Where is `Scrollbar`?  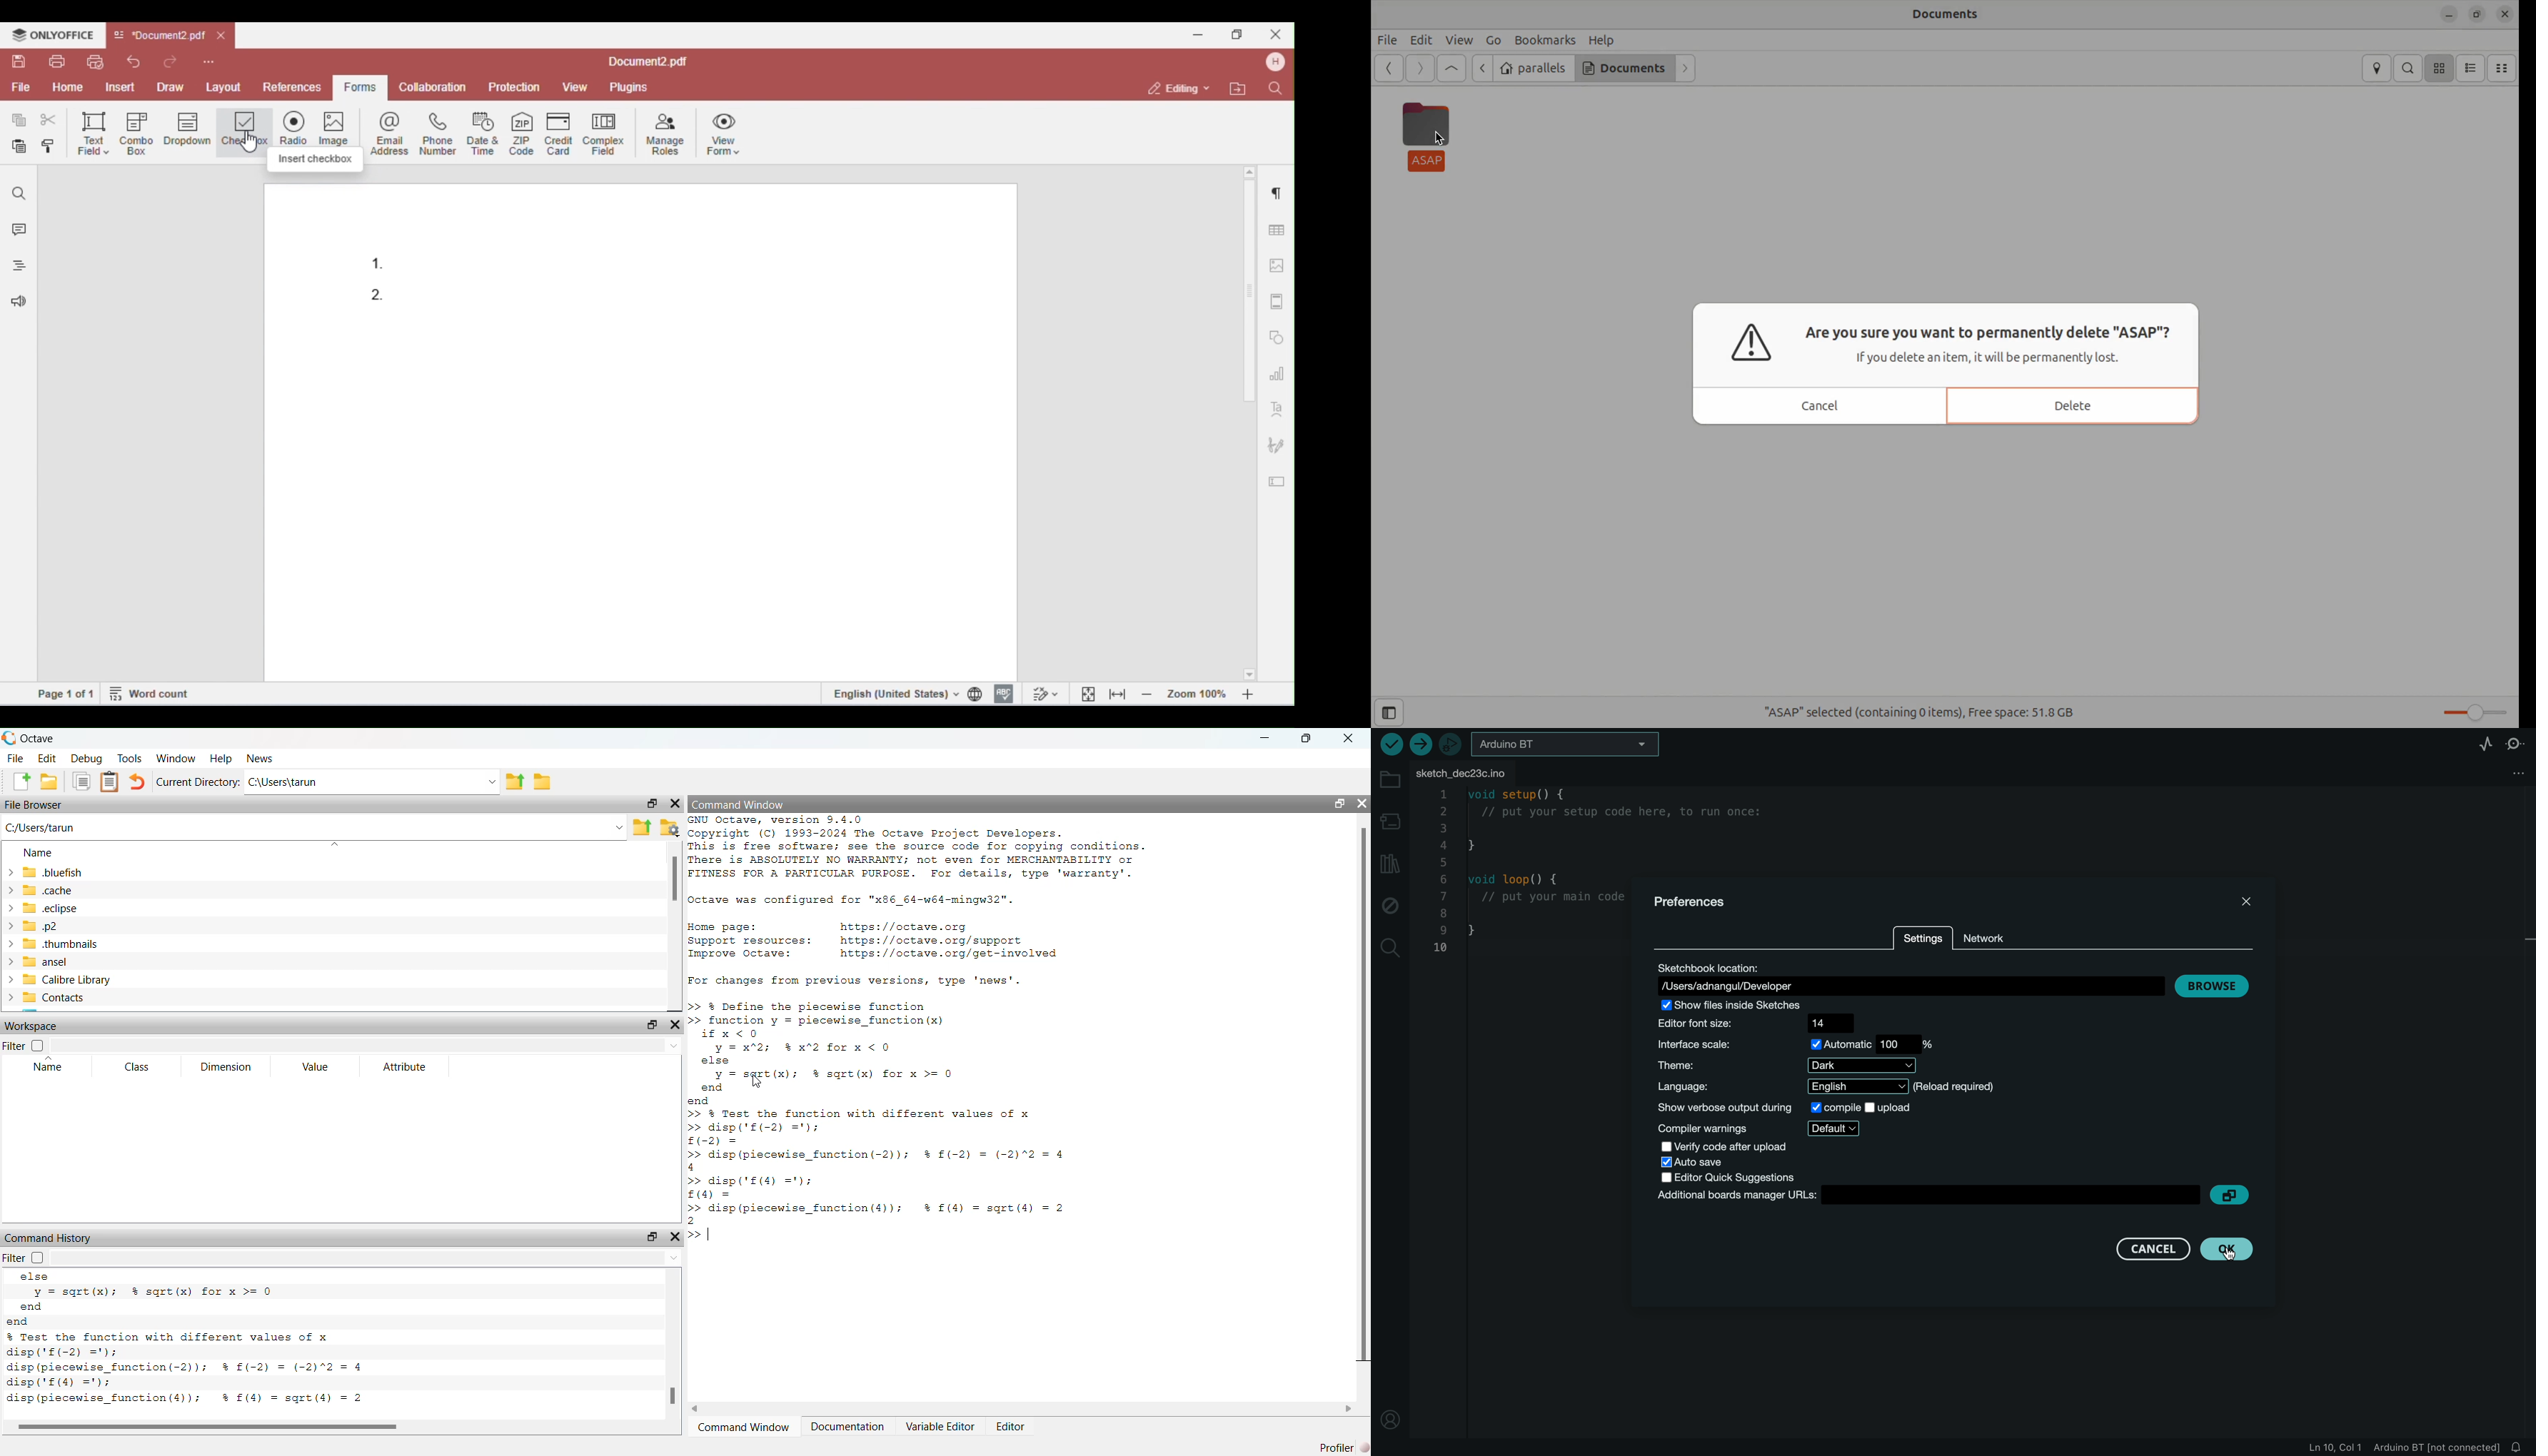 Scrollbar is located at coordinates (219, 1427).